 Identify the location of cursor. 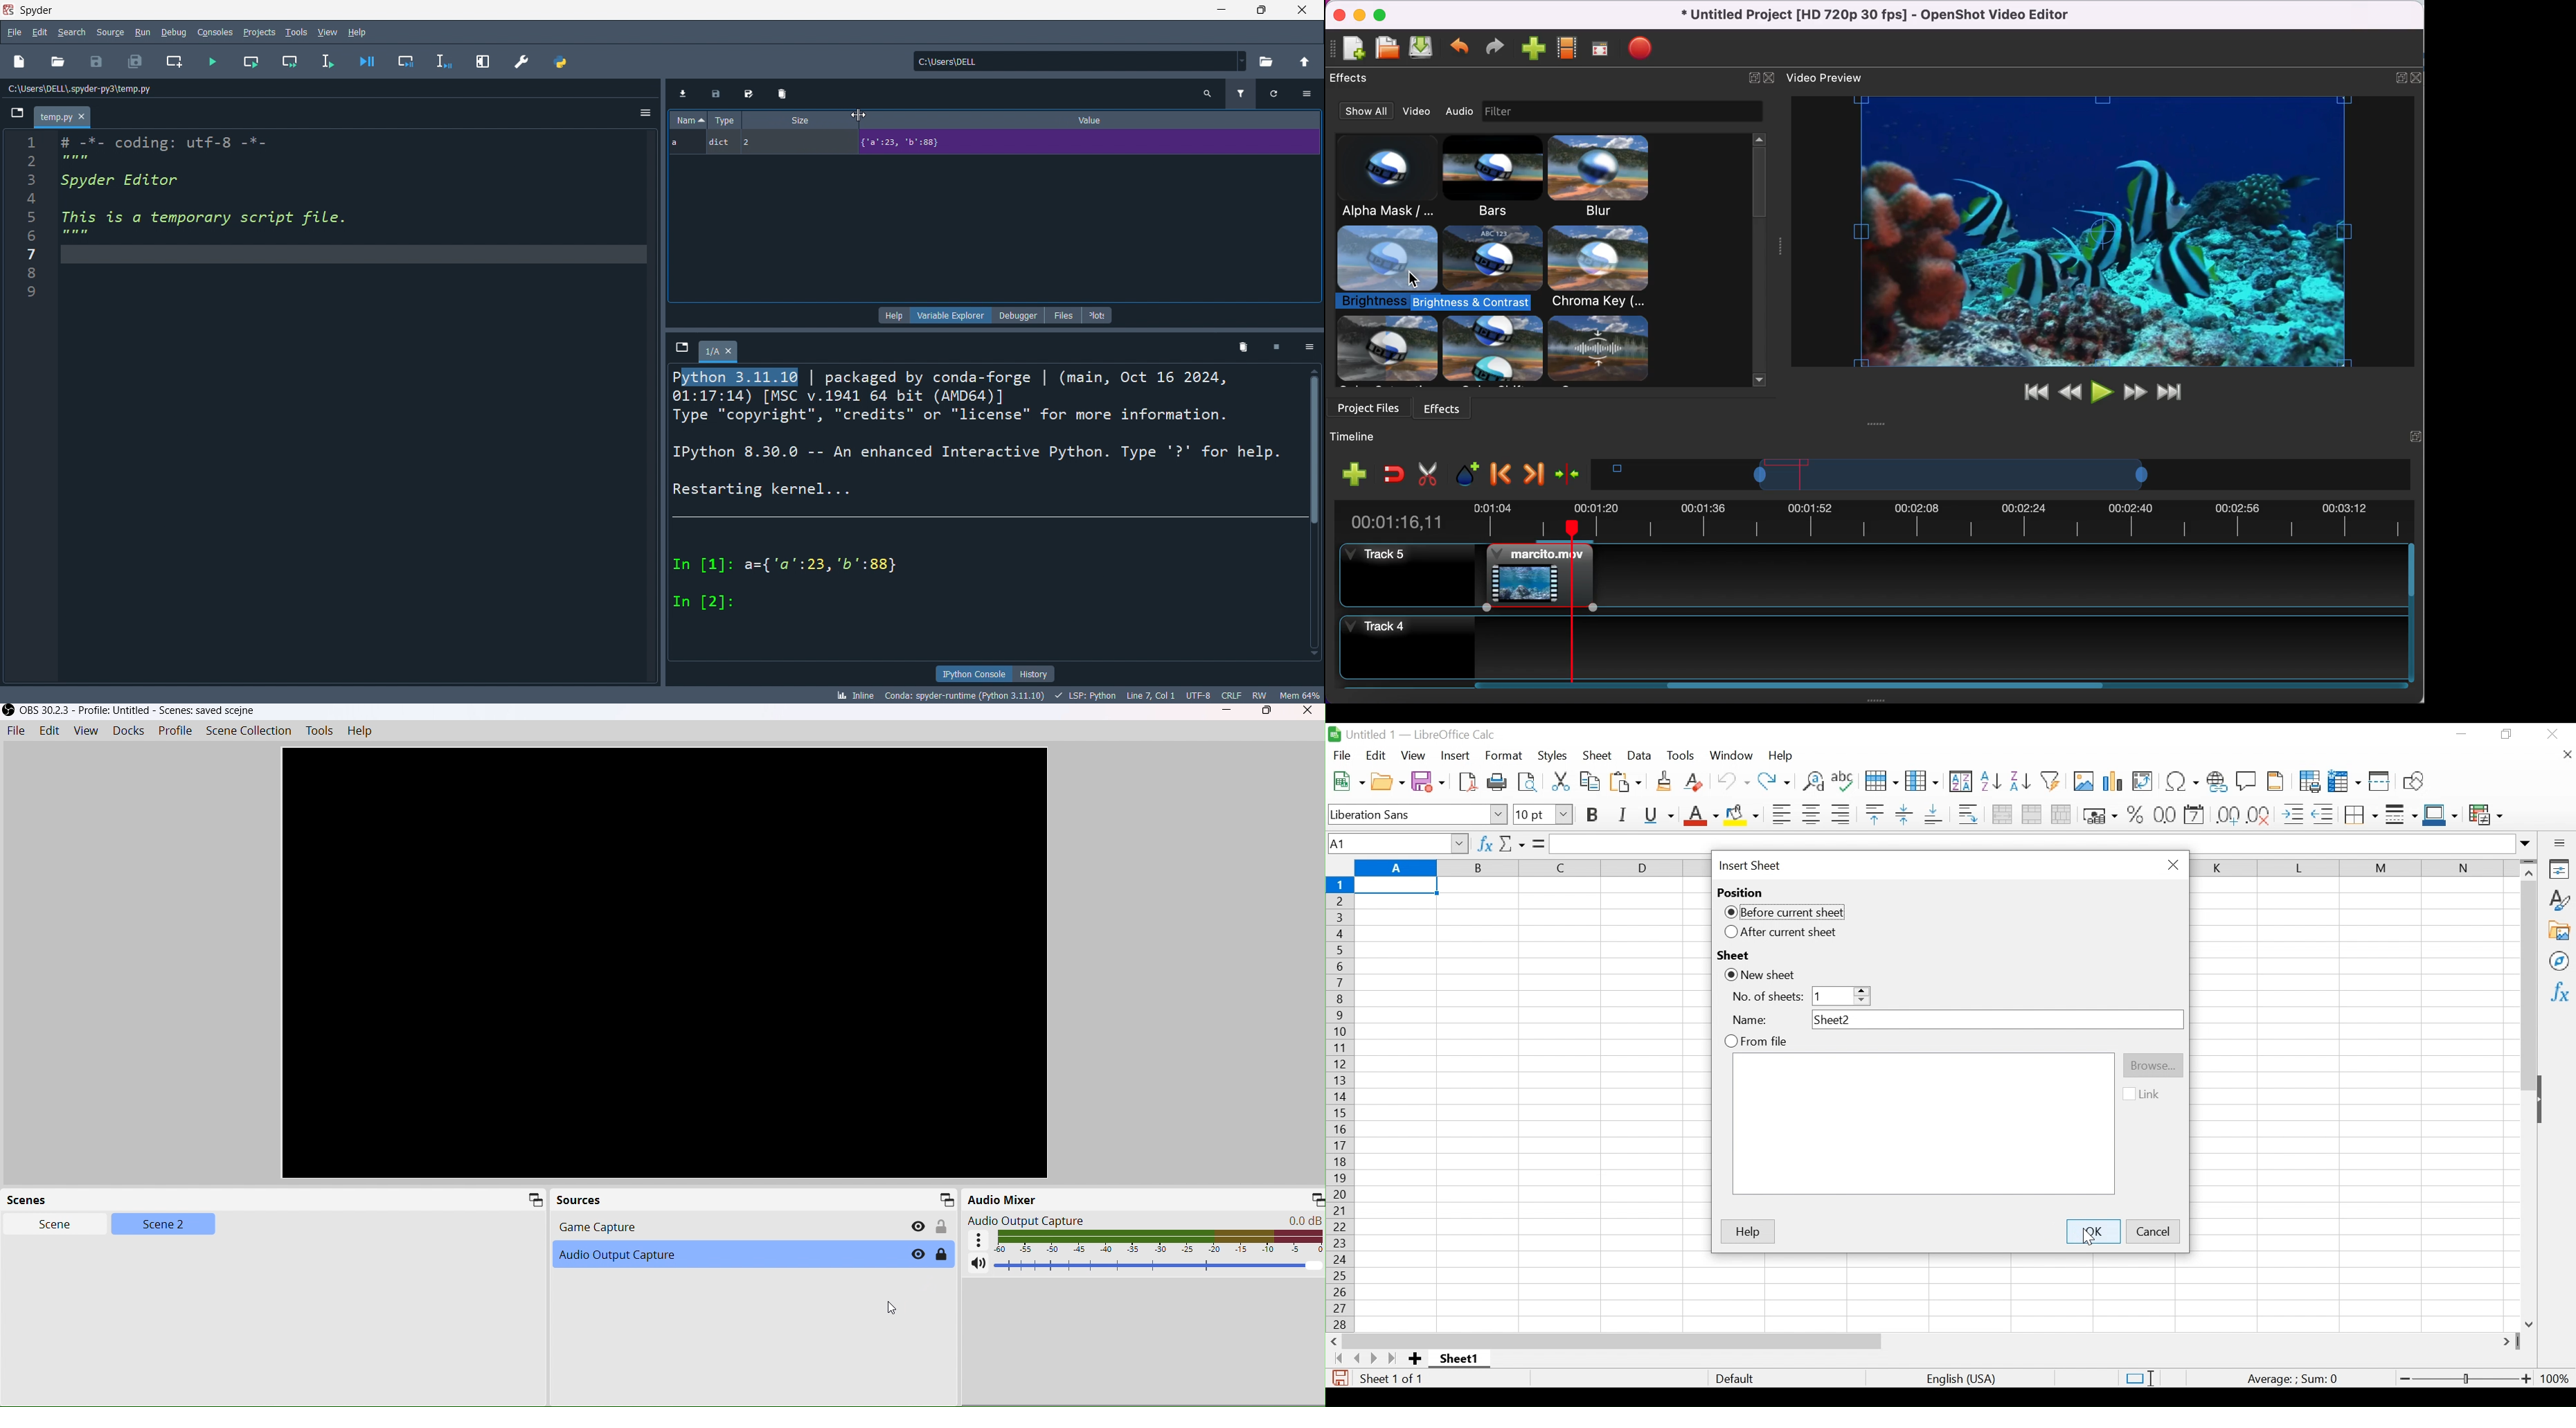
(859, 114).